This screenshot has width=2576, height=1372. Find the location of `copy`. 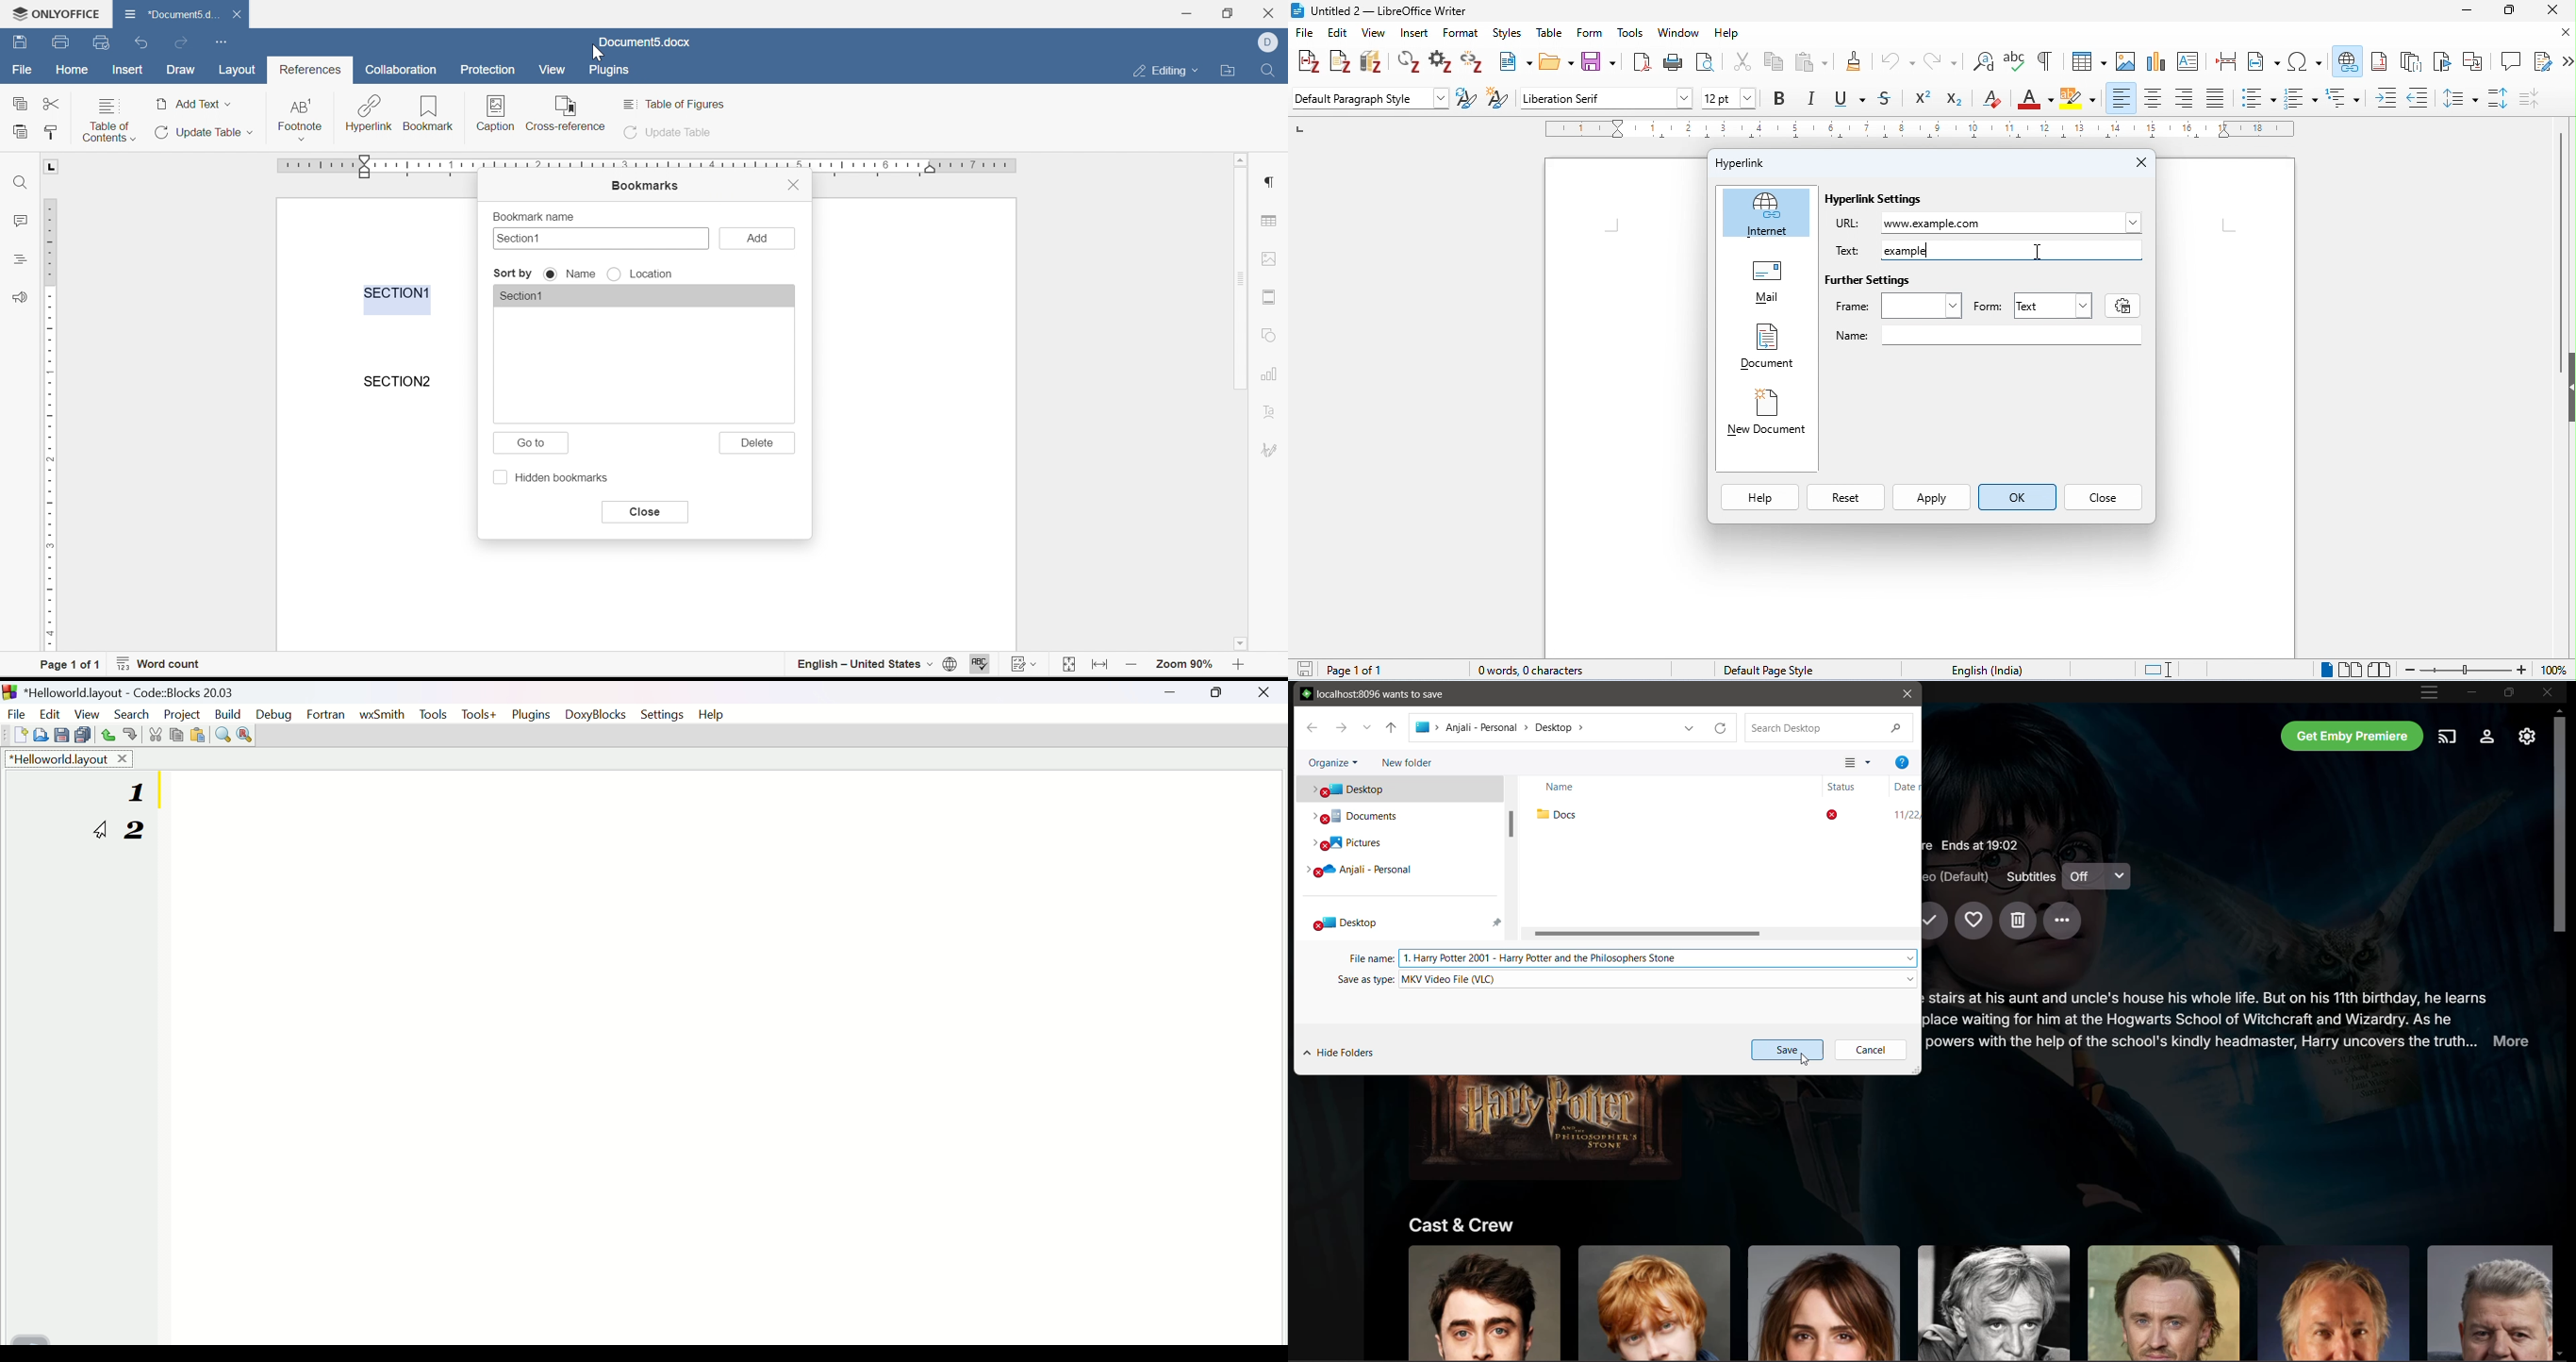

copy is located at coordinates (1775, 61).